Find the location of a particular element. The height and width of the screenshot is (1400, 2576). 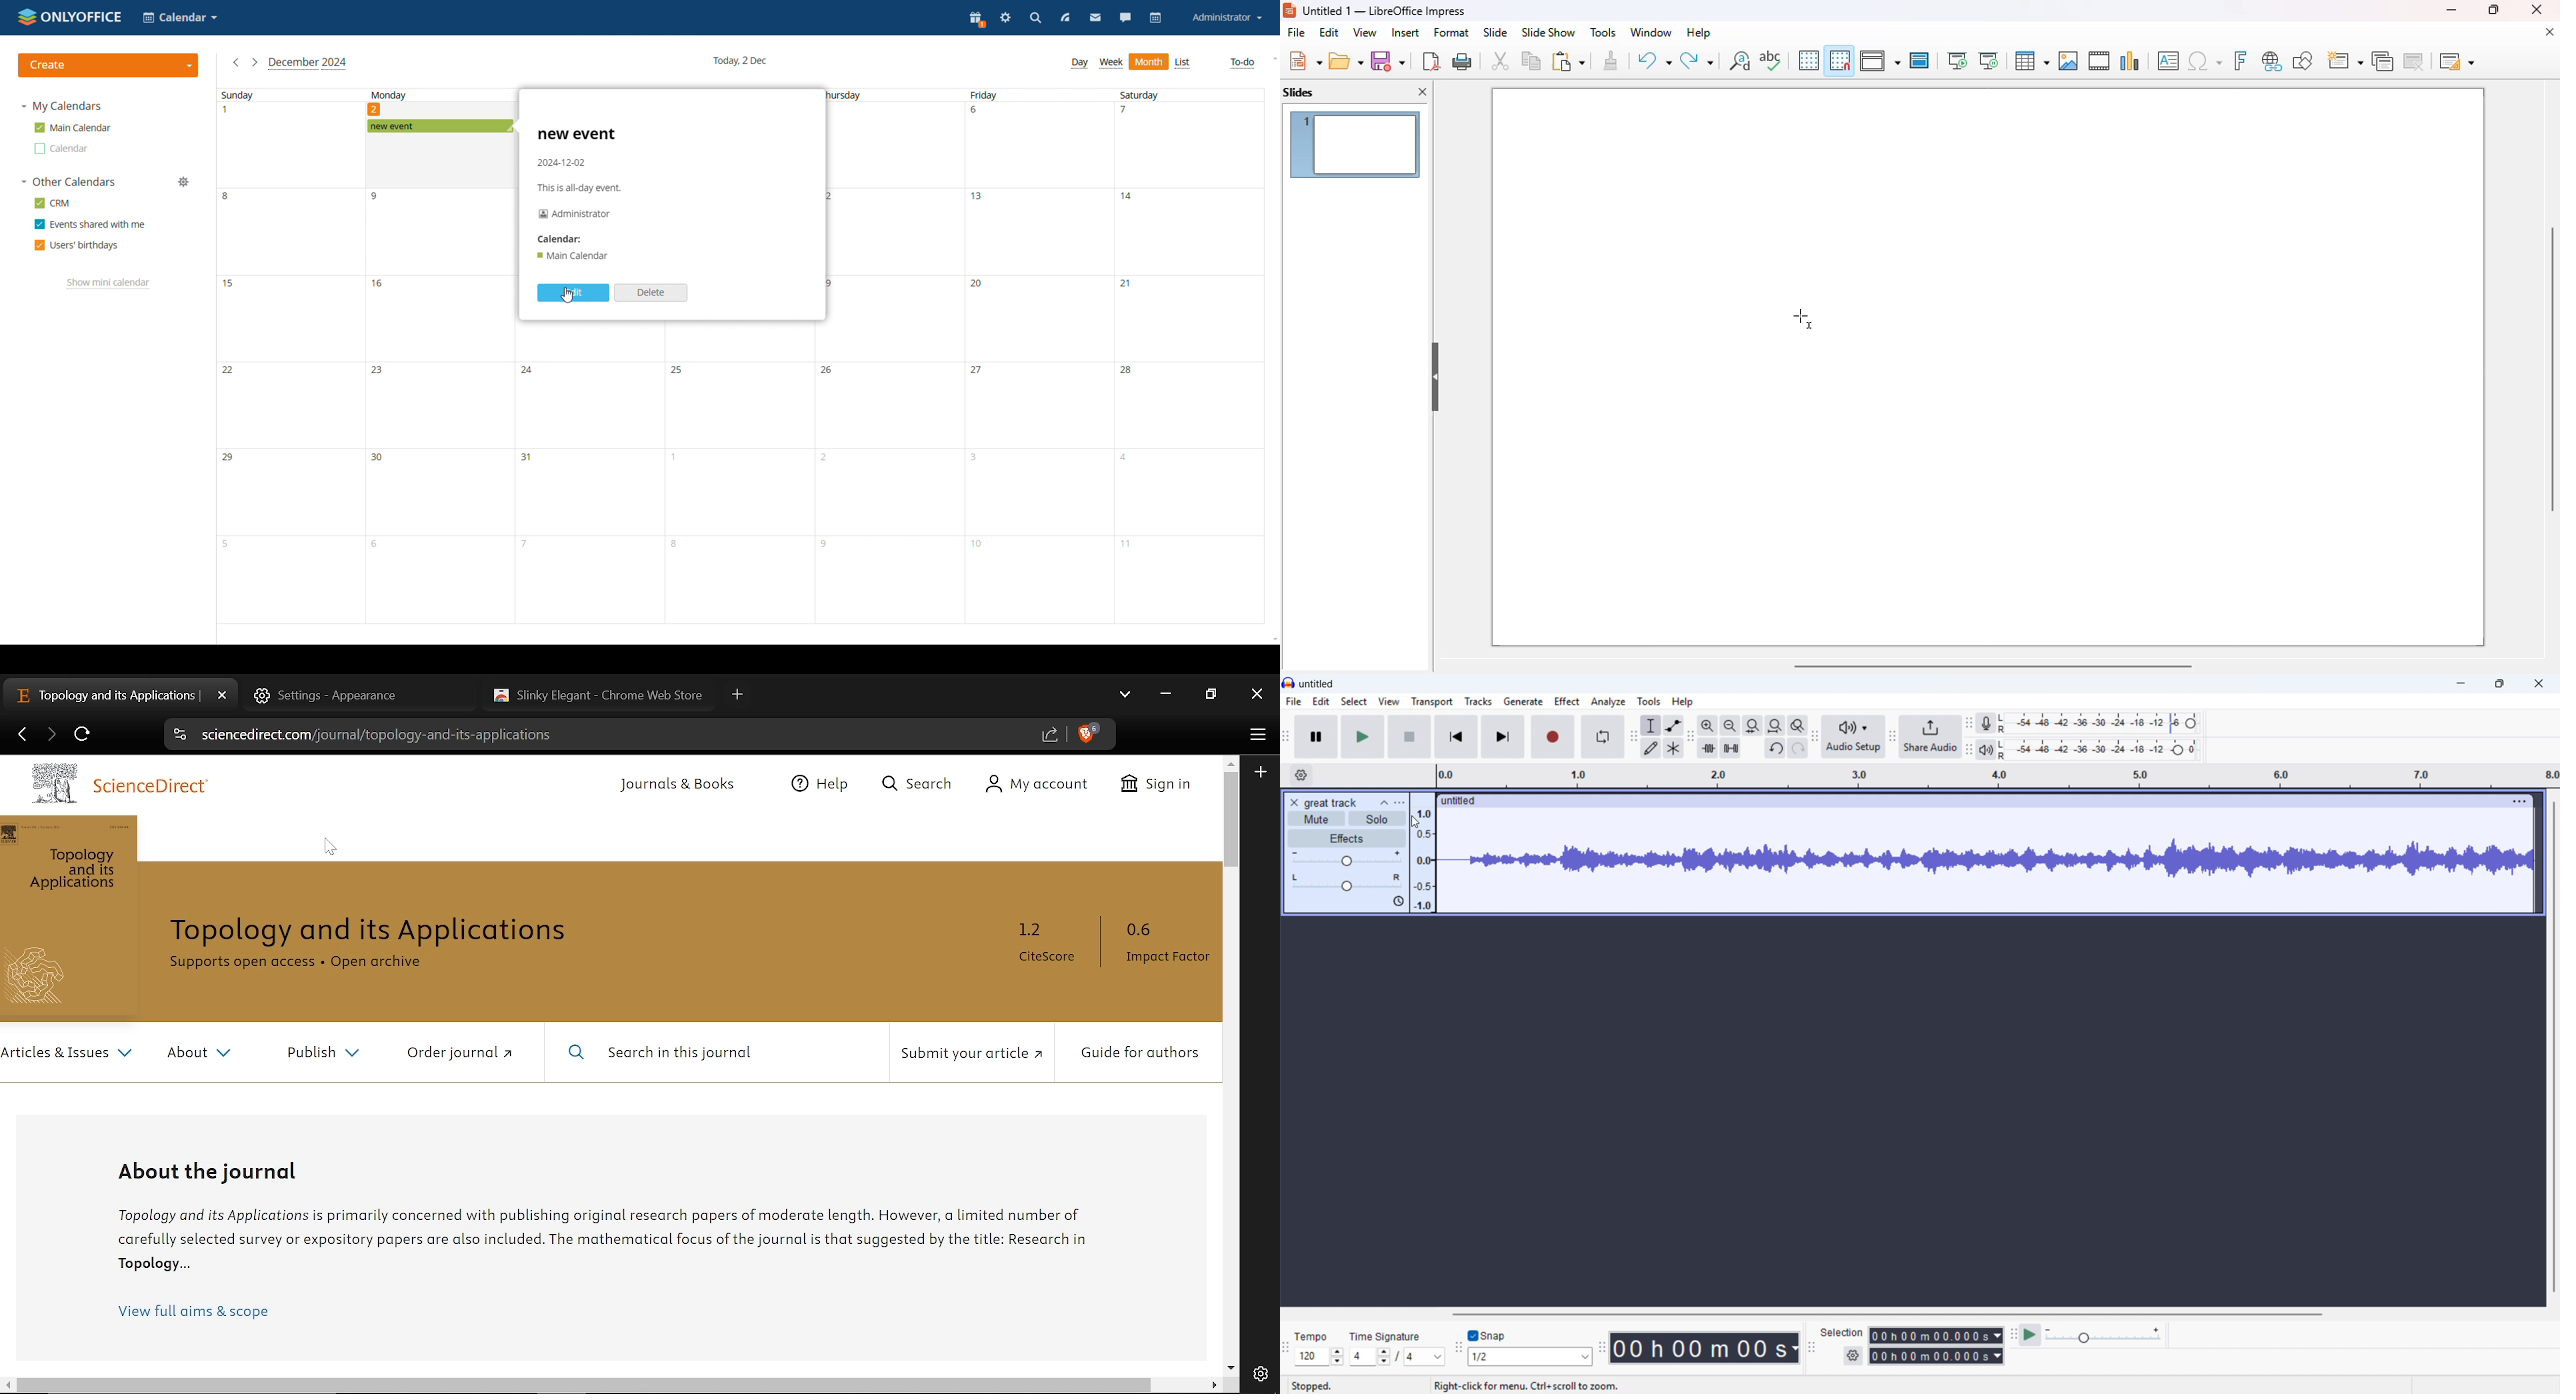

Trim audio outside selection  is located at coordinates (1708, 747).